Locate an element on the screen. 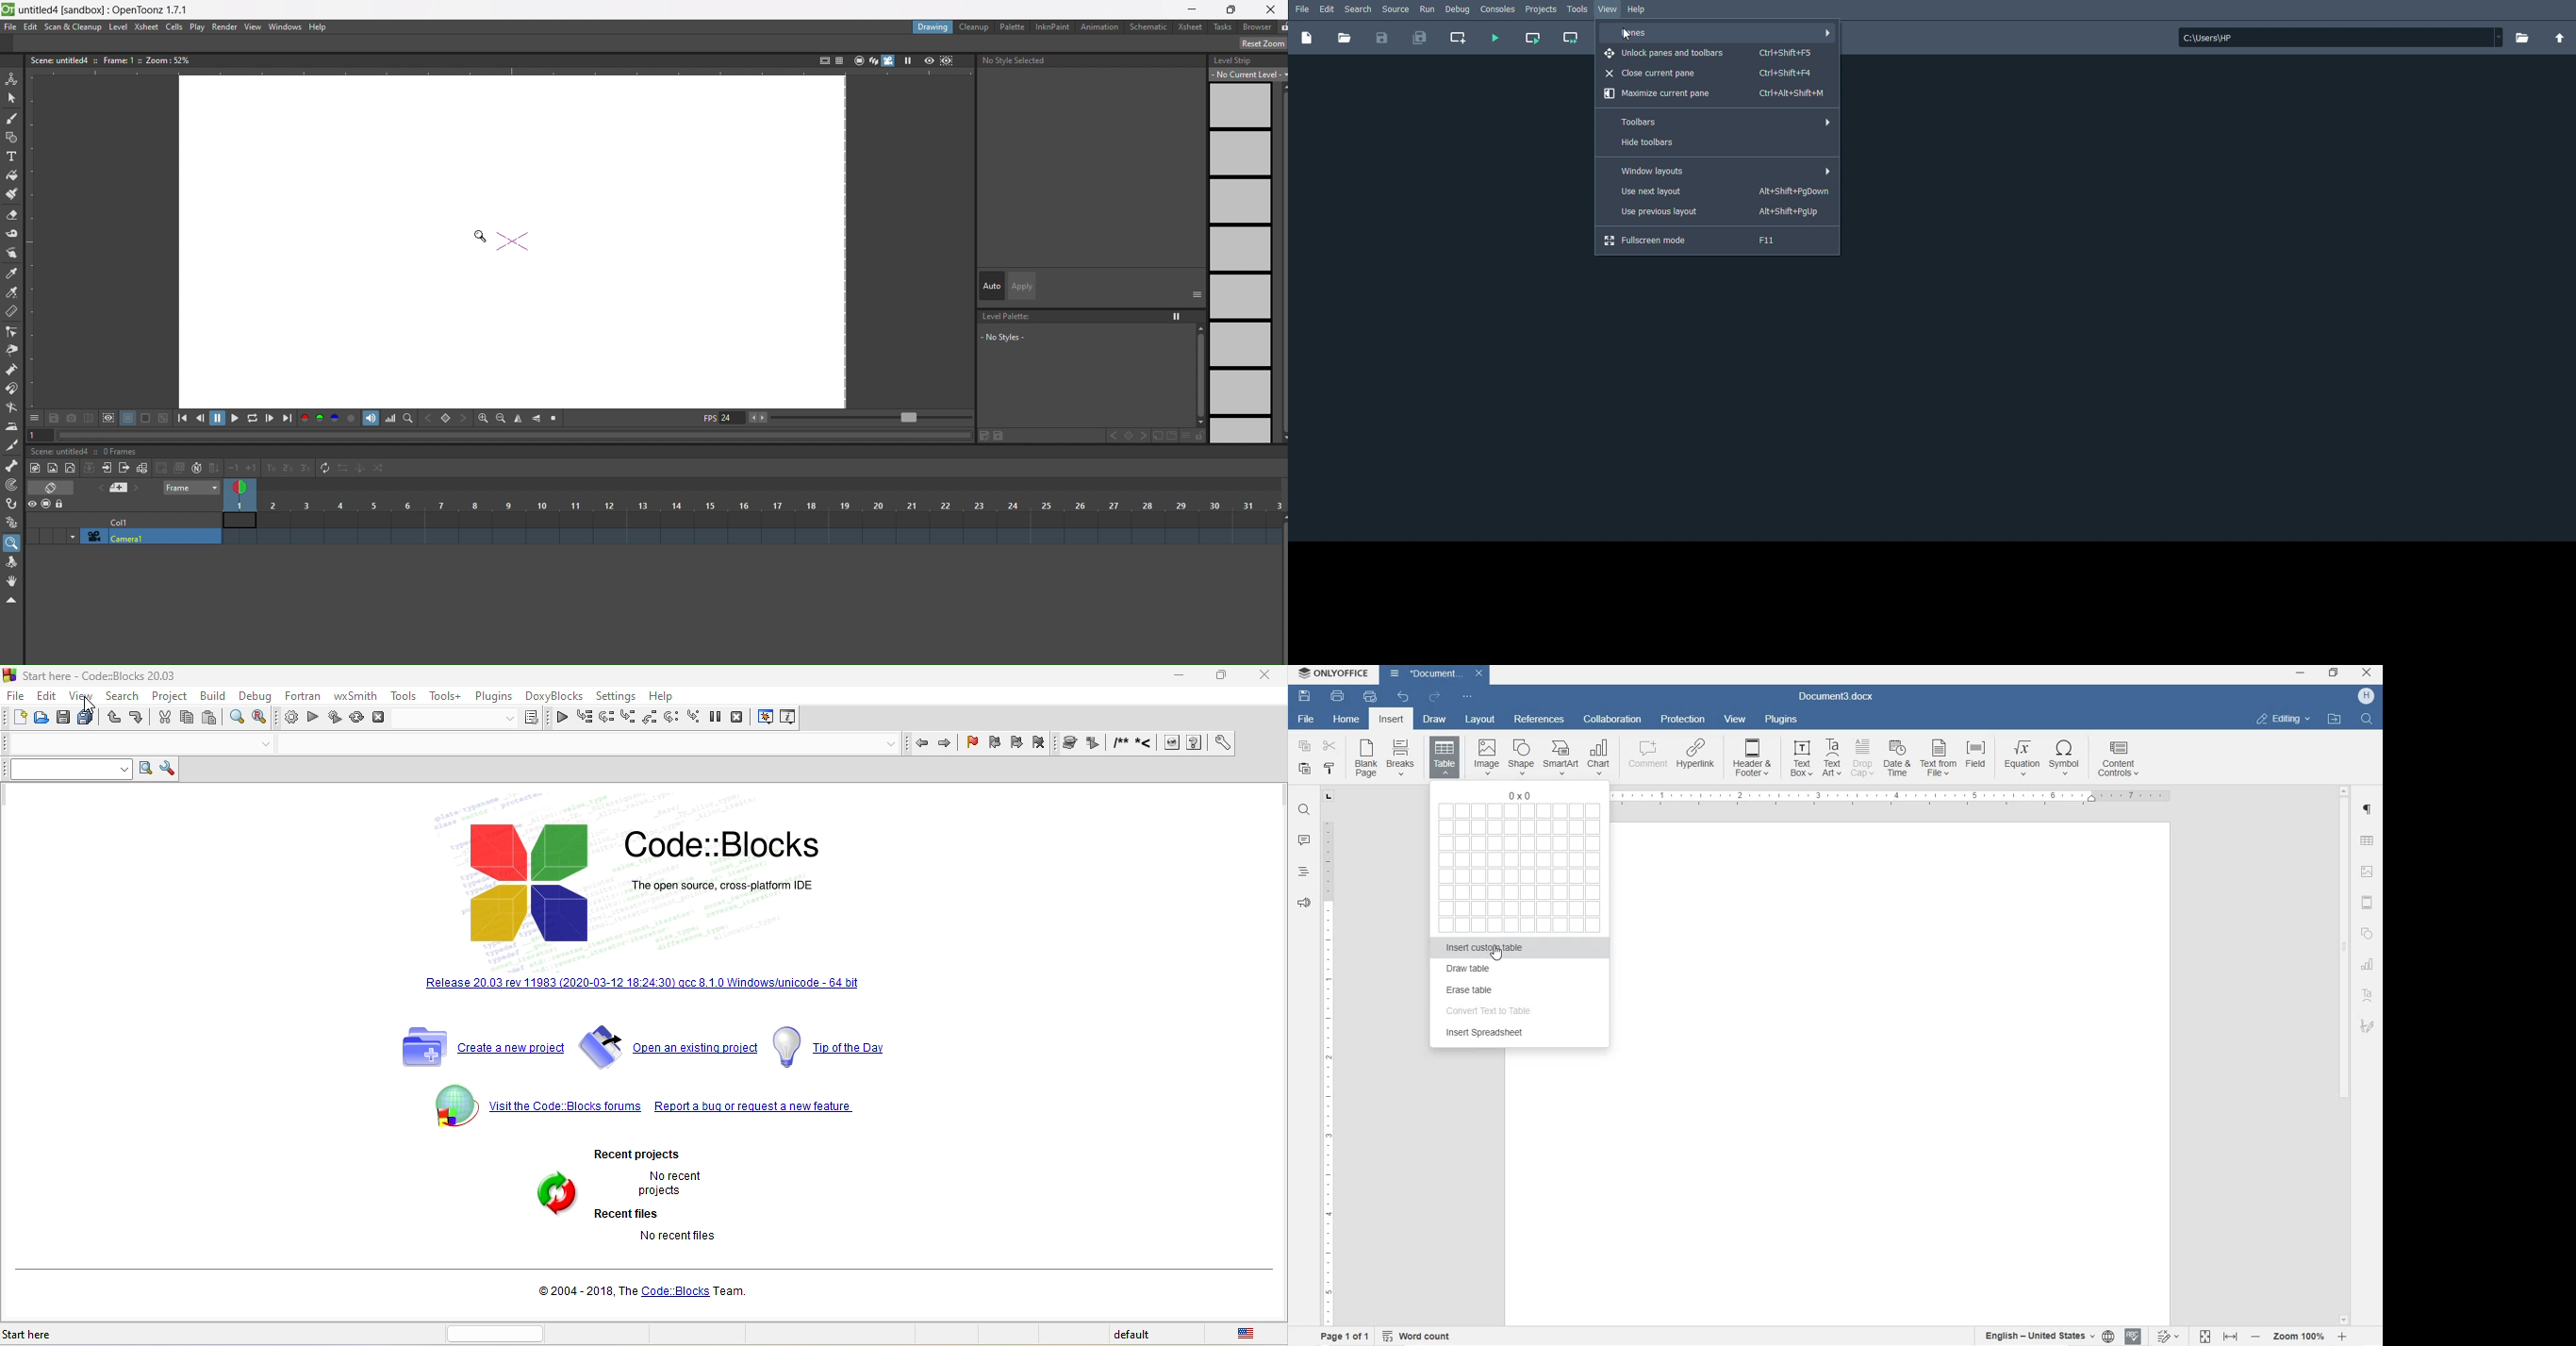  PAGE 1 OF 1 is located at coordinates (1341, 1337).